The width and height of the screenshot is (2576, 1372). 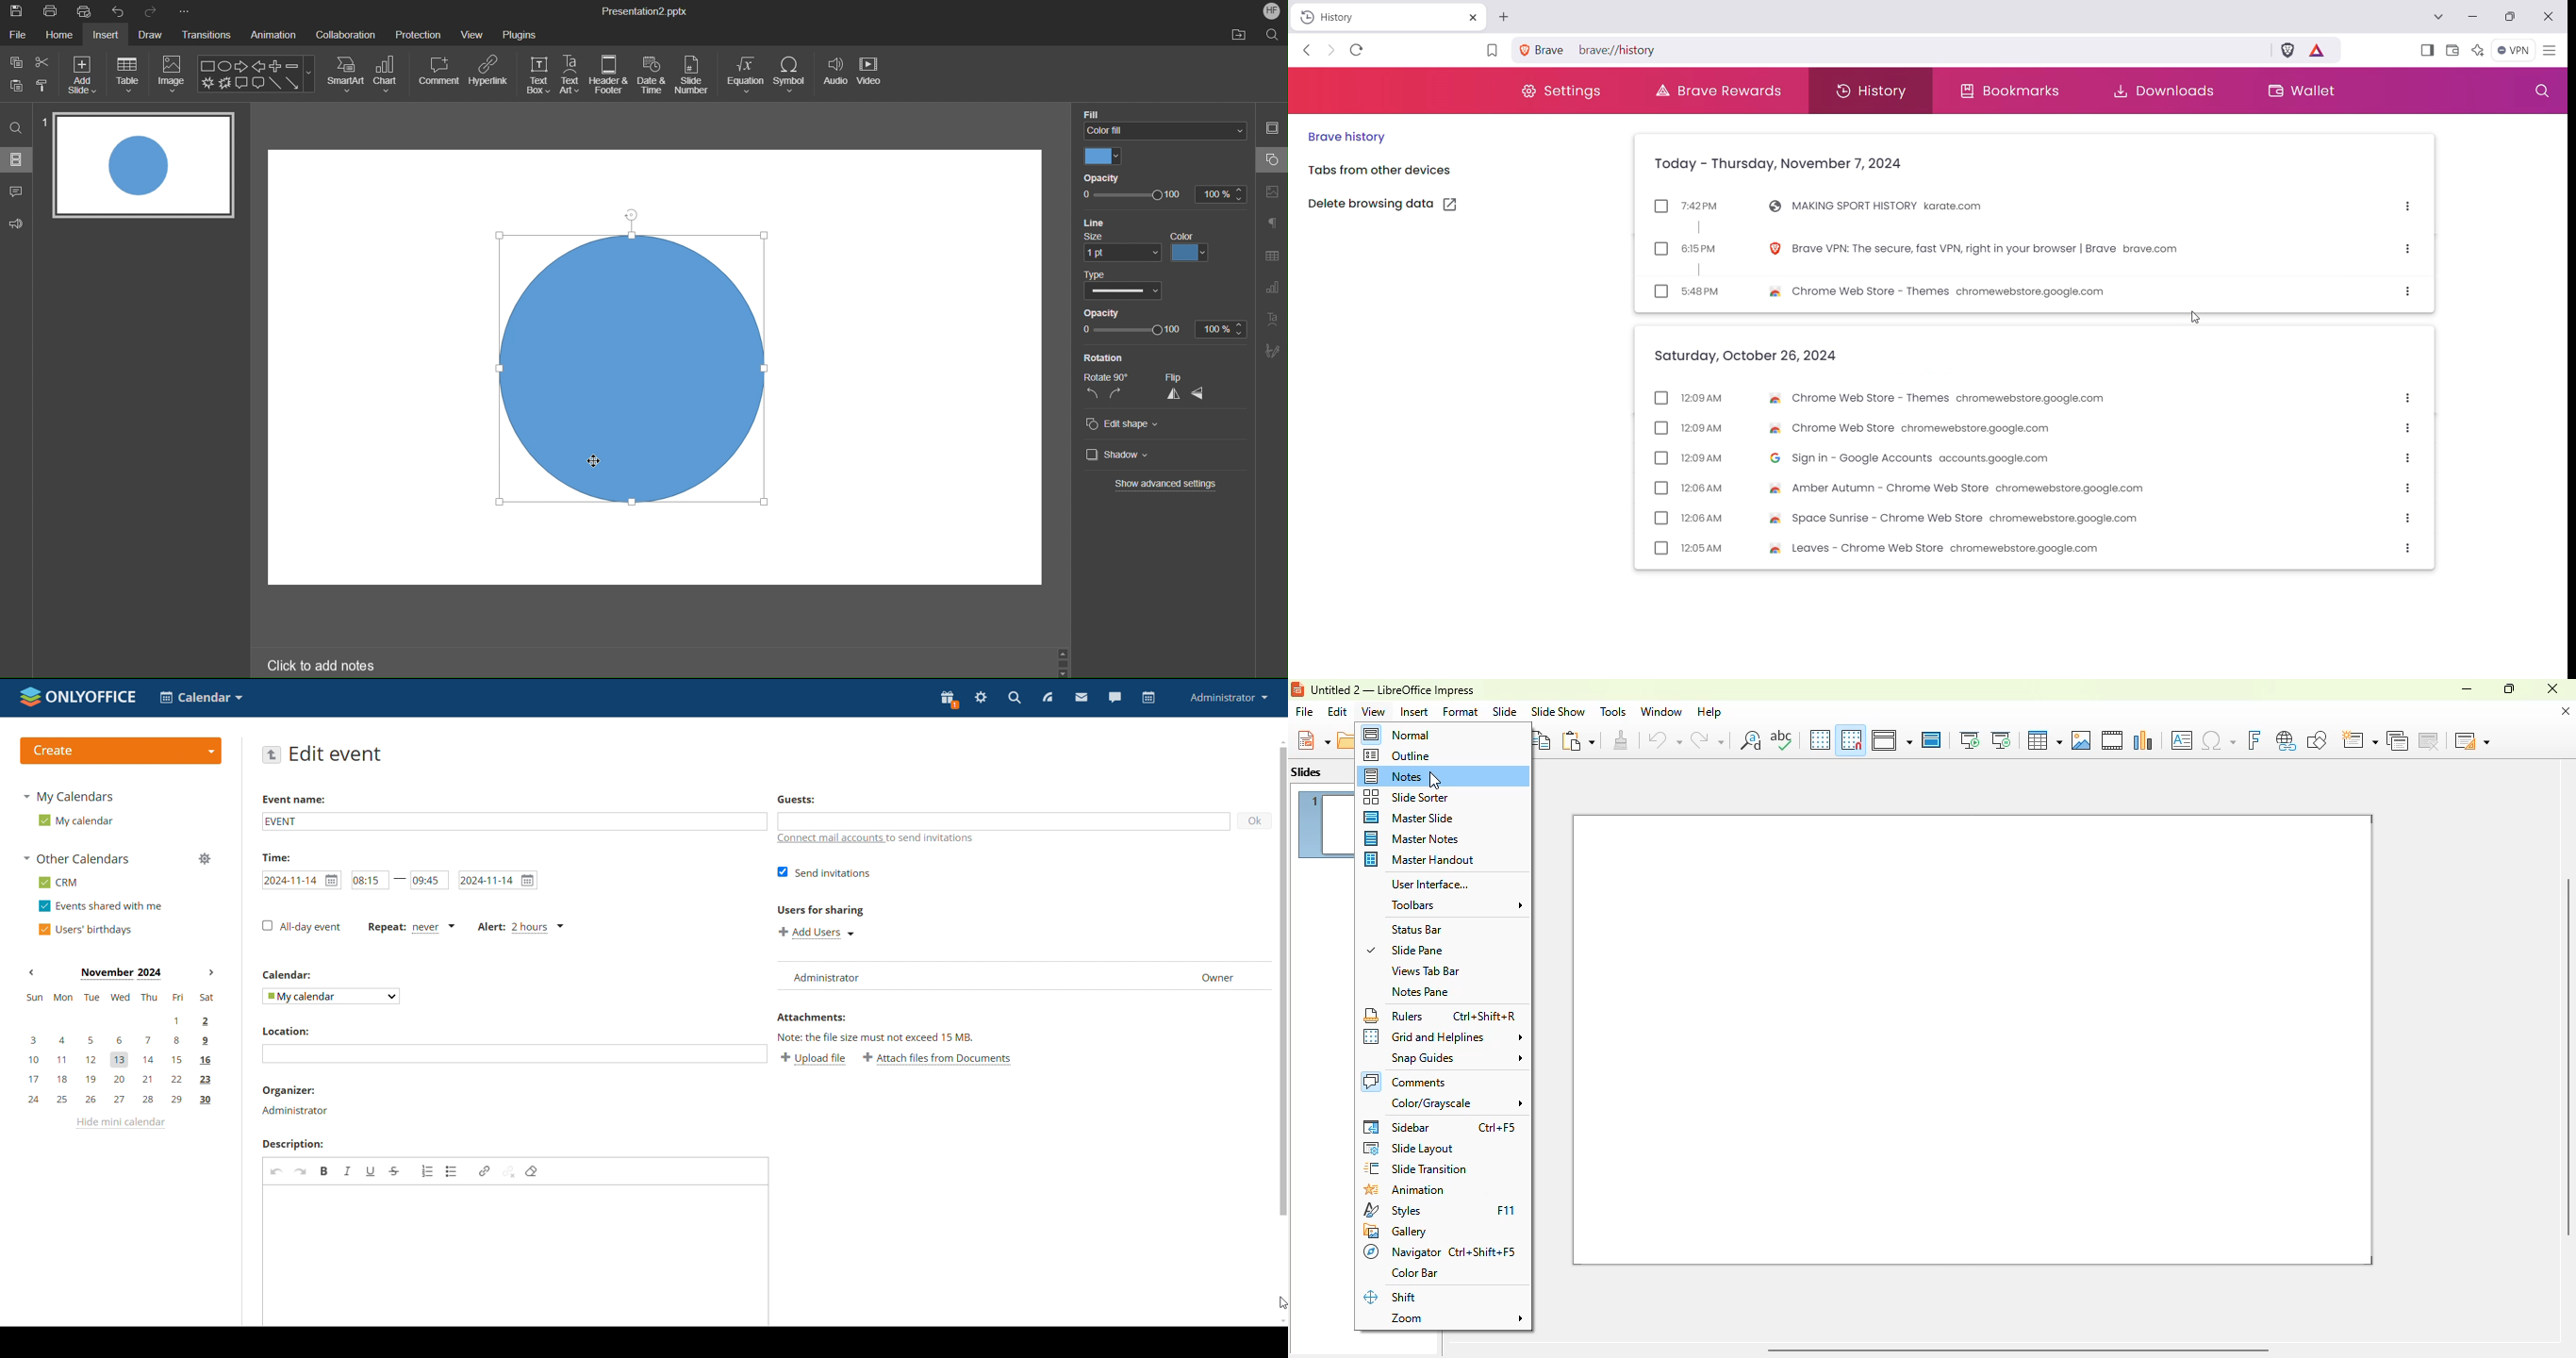 What do you see at coordinates (488, 71) in the screenshot?
I see `Hyperlink` at bounding box center [488, 71].